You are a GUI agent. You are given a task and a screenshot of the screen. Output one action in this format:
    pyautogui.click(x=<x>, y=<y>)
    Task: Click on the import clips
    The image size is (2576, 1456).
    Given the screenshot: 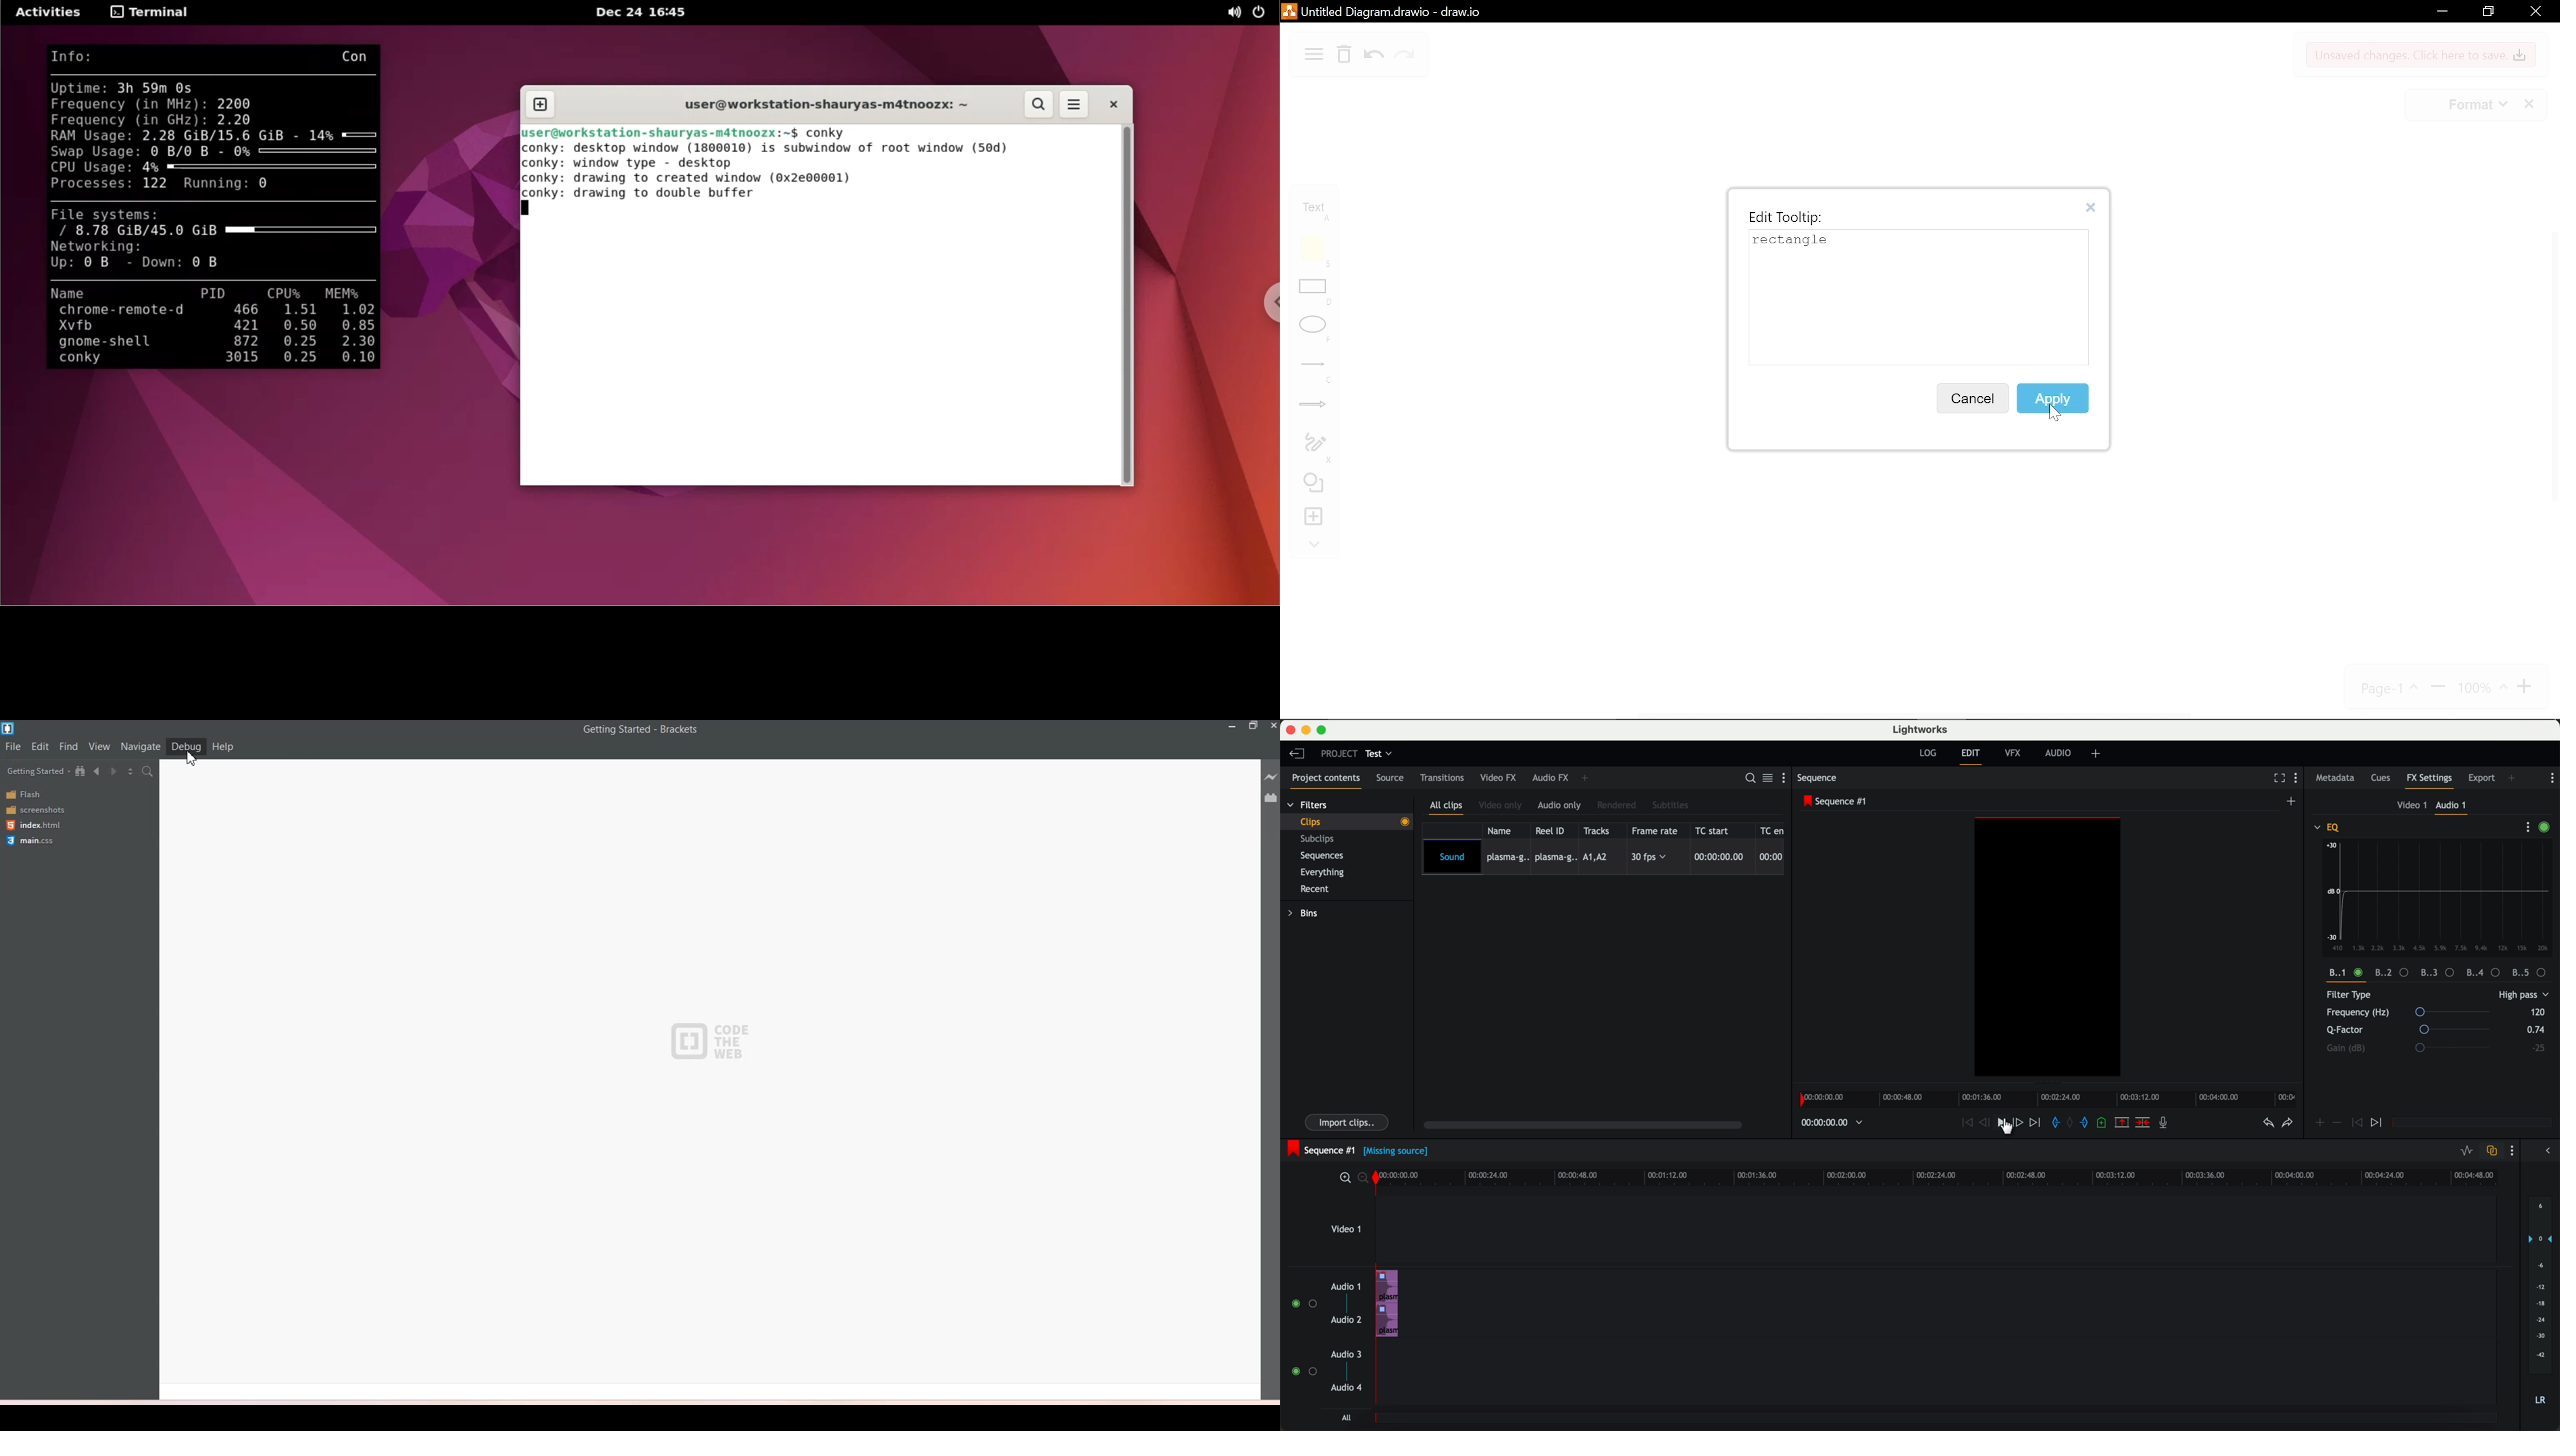 What is the action you would take?
    pyautogui.click(x=1348, y=1122)
    